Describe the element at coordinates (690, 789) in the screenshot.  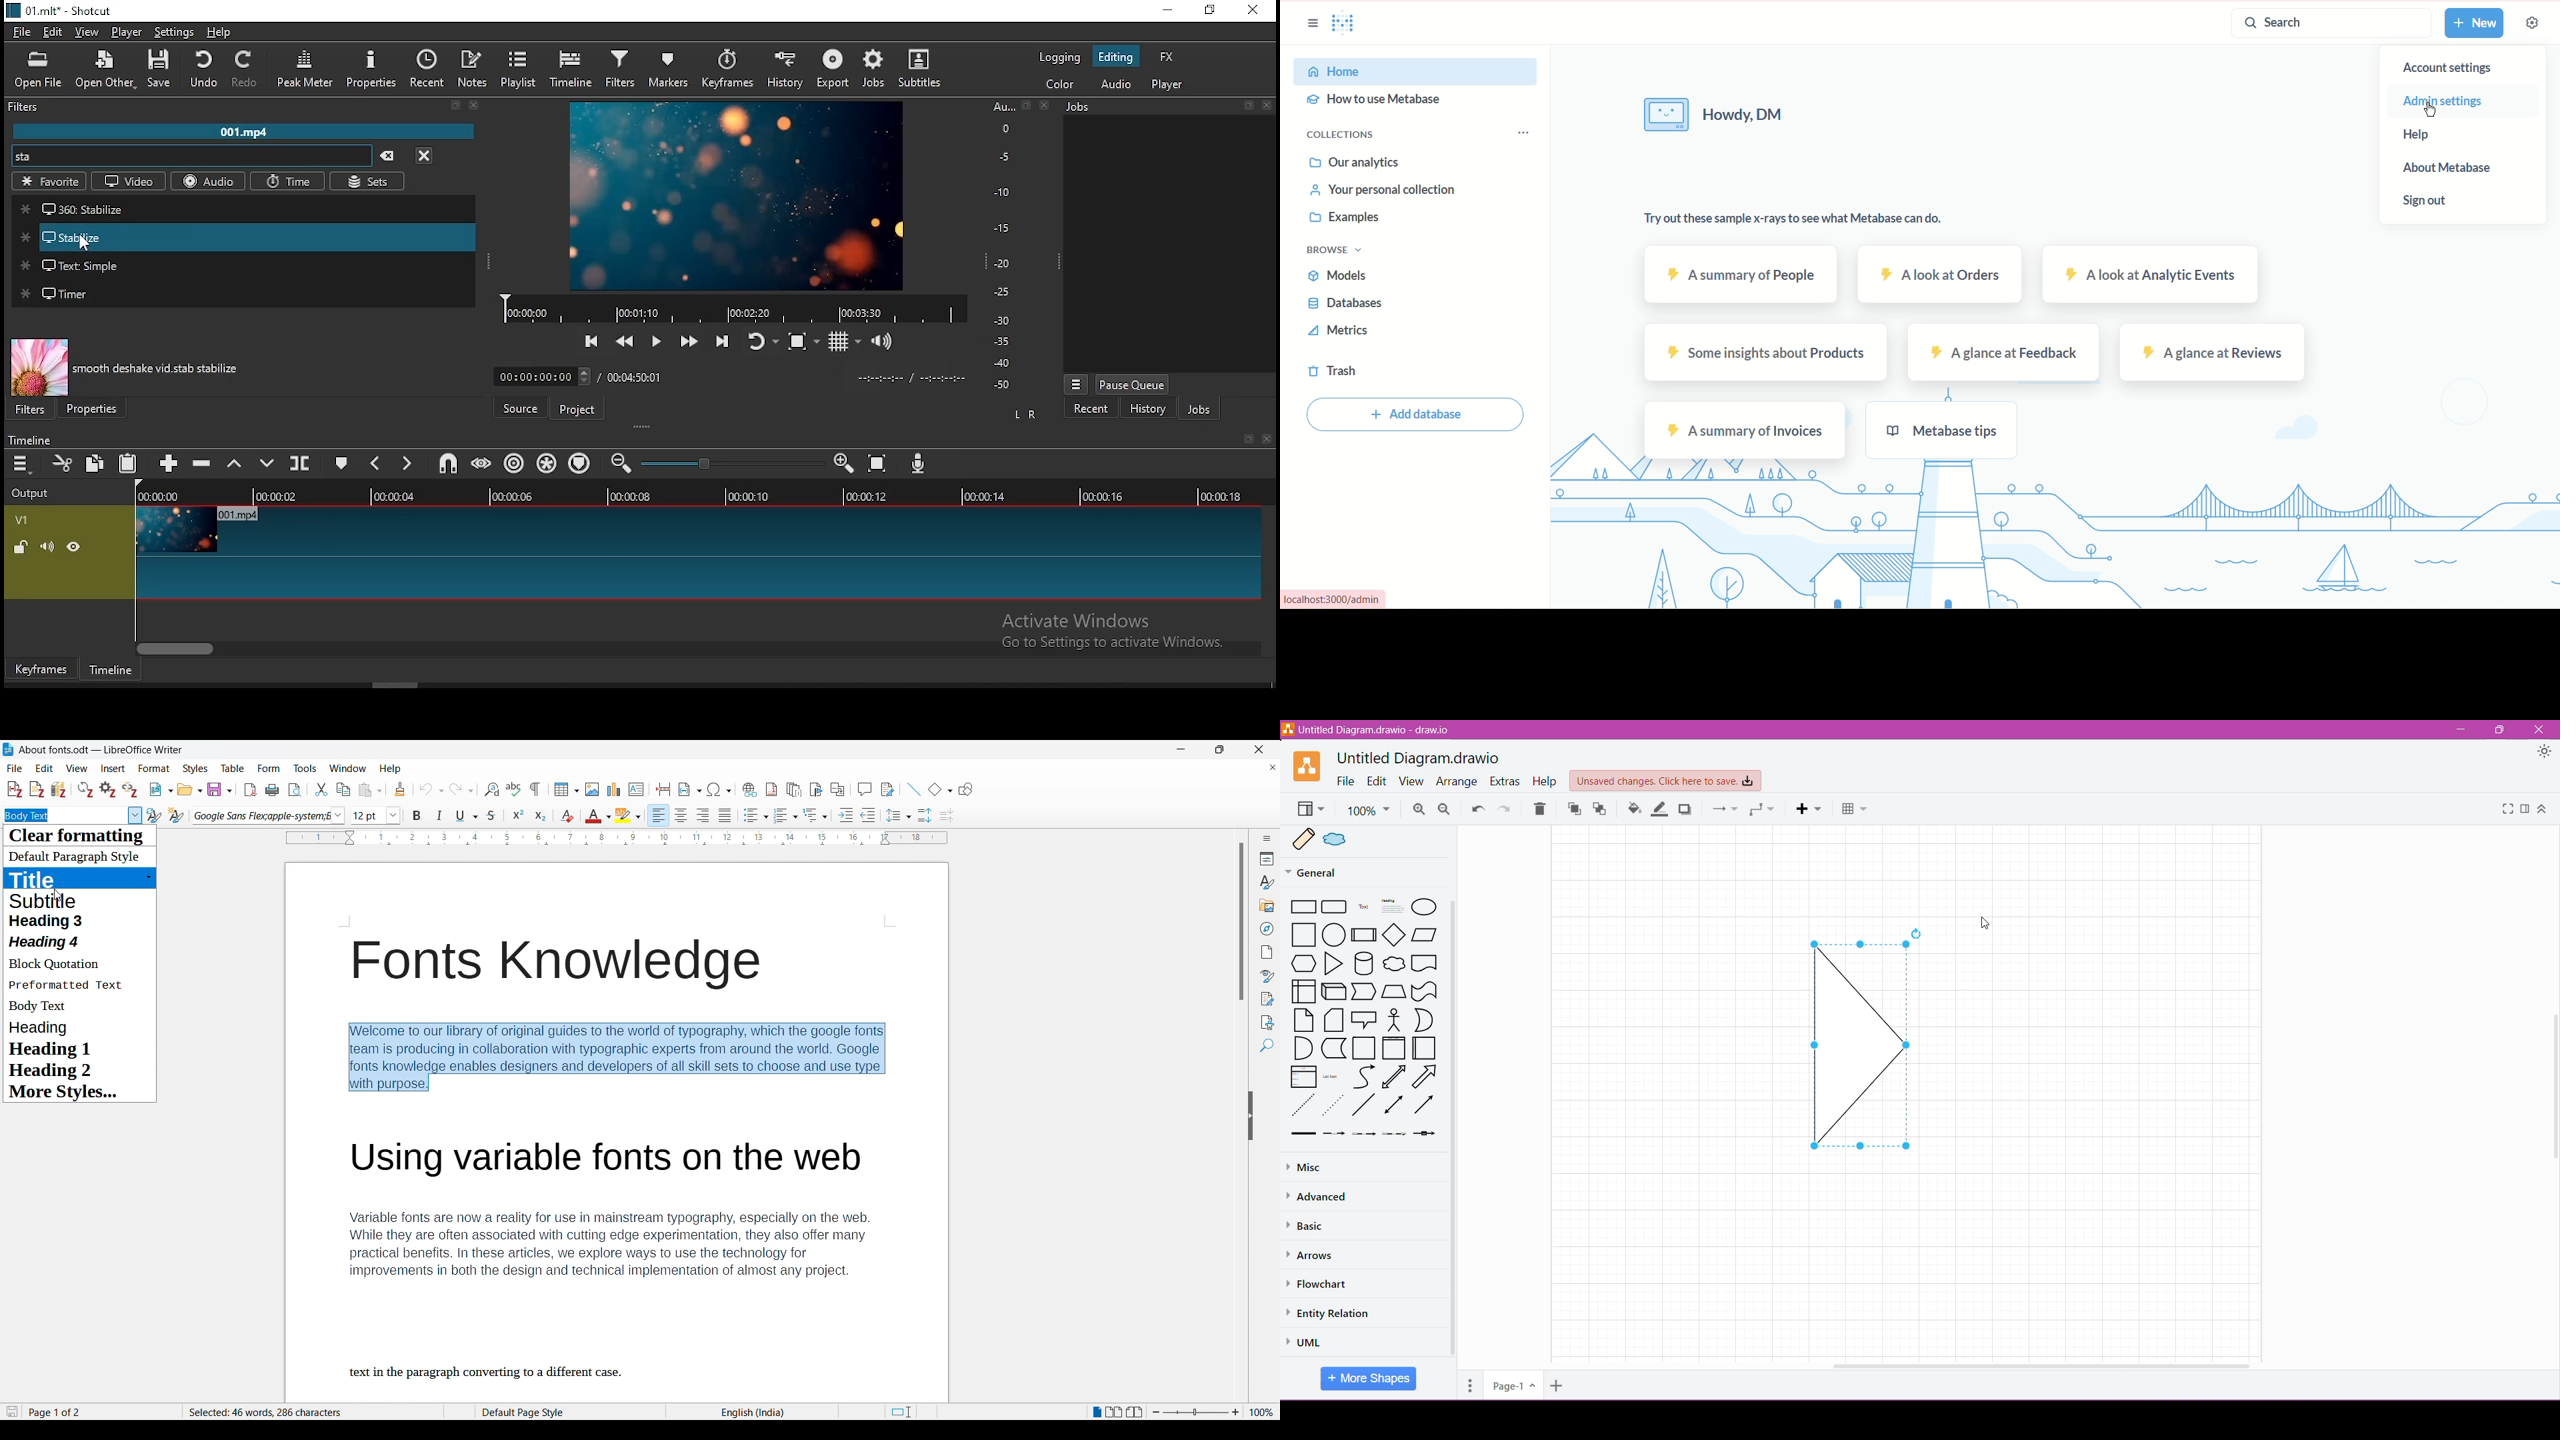
I see `Insert field` at that location.